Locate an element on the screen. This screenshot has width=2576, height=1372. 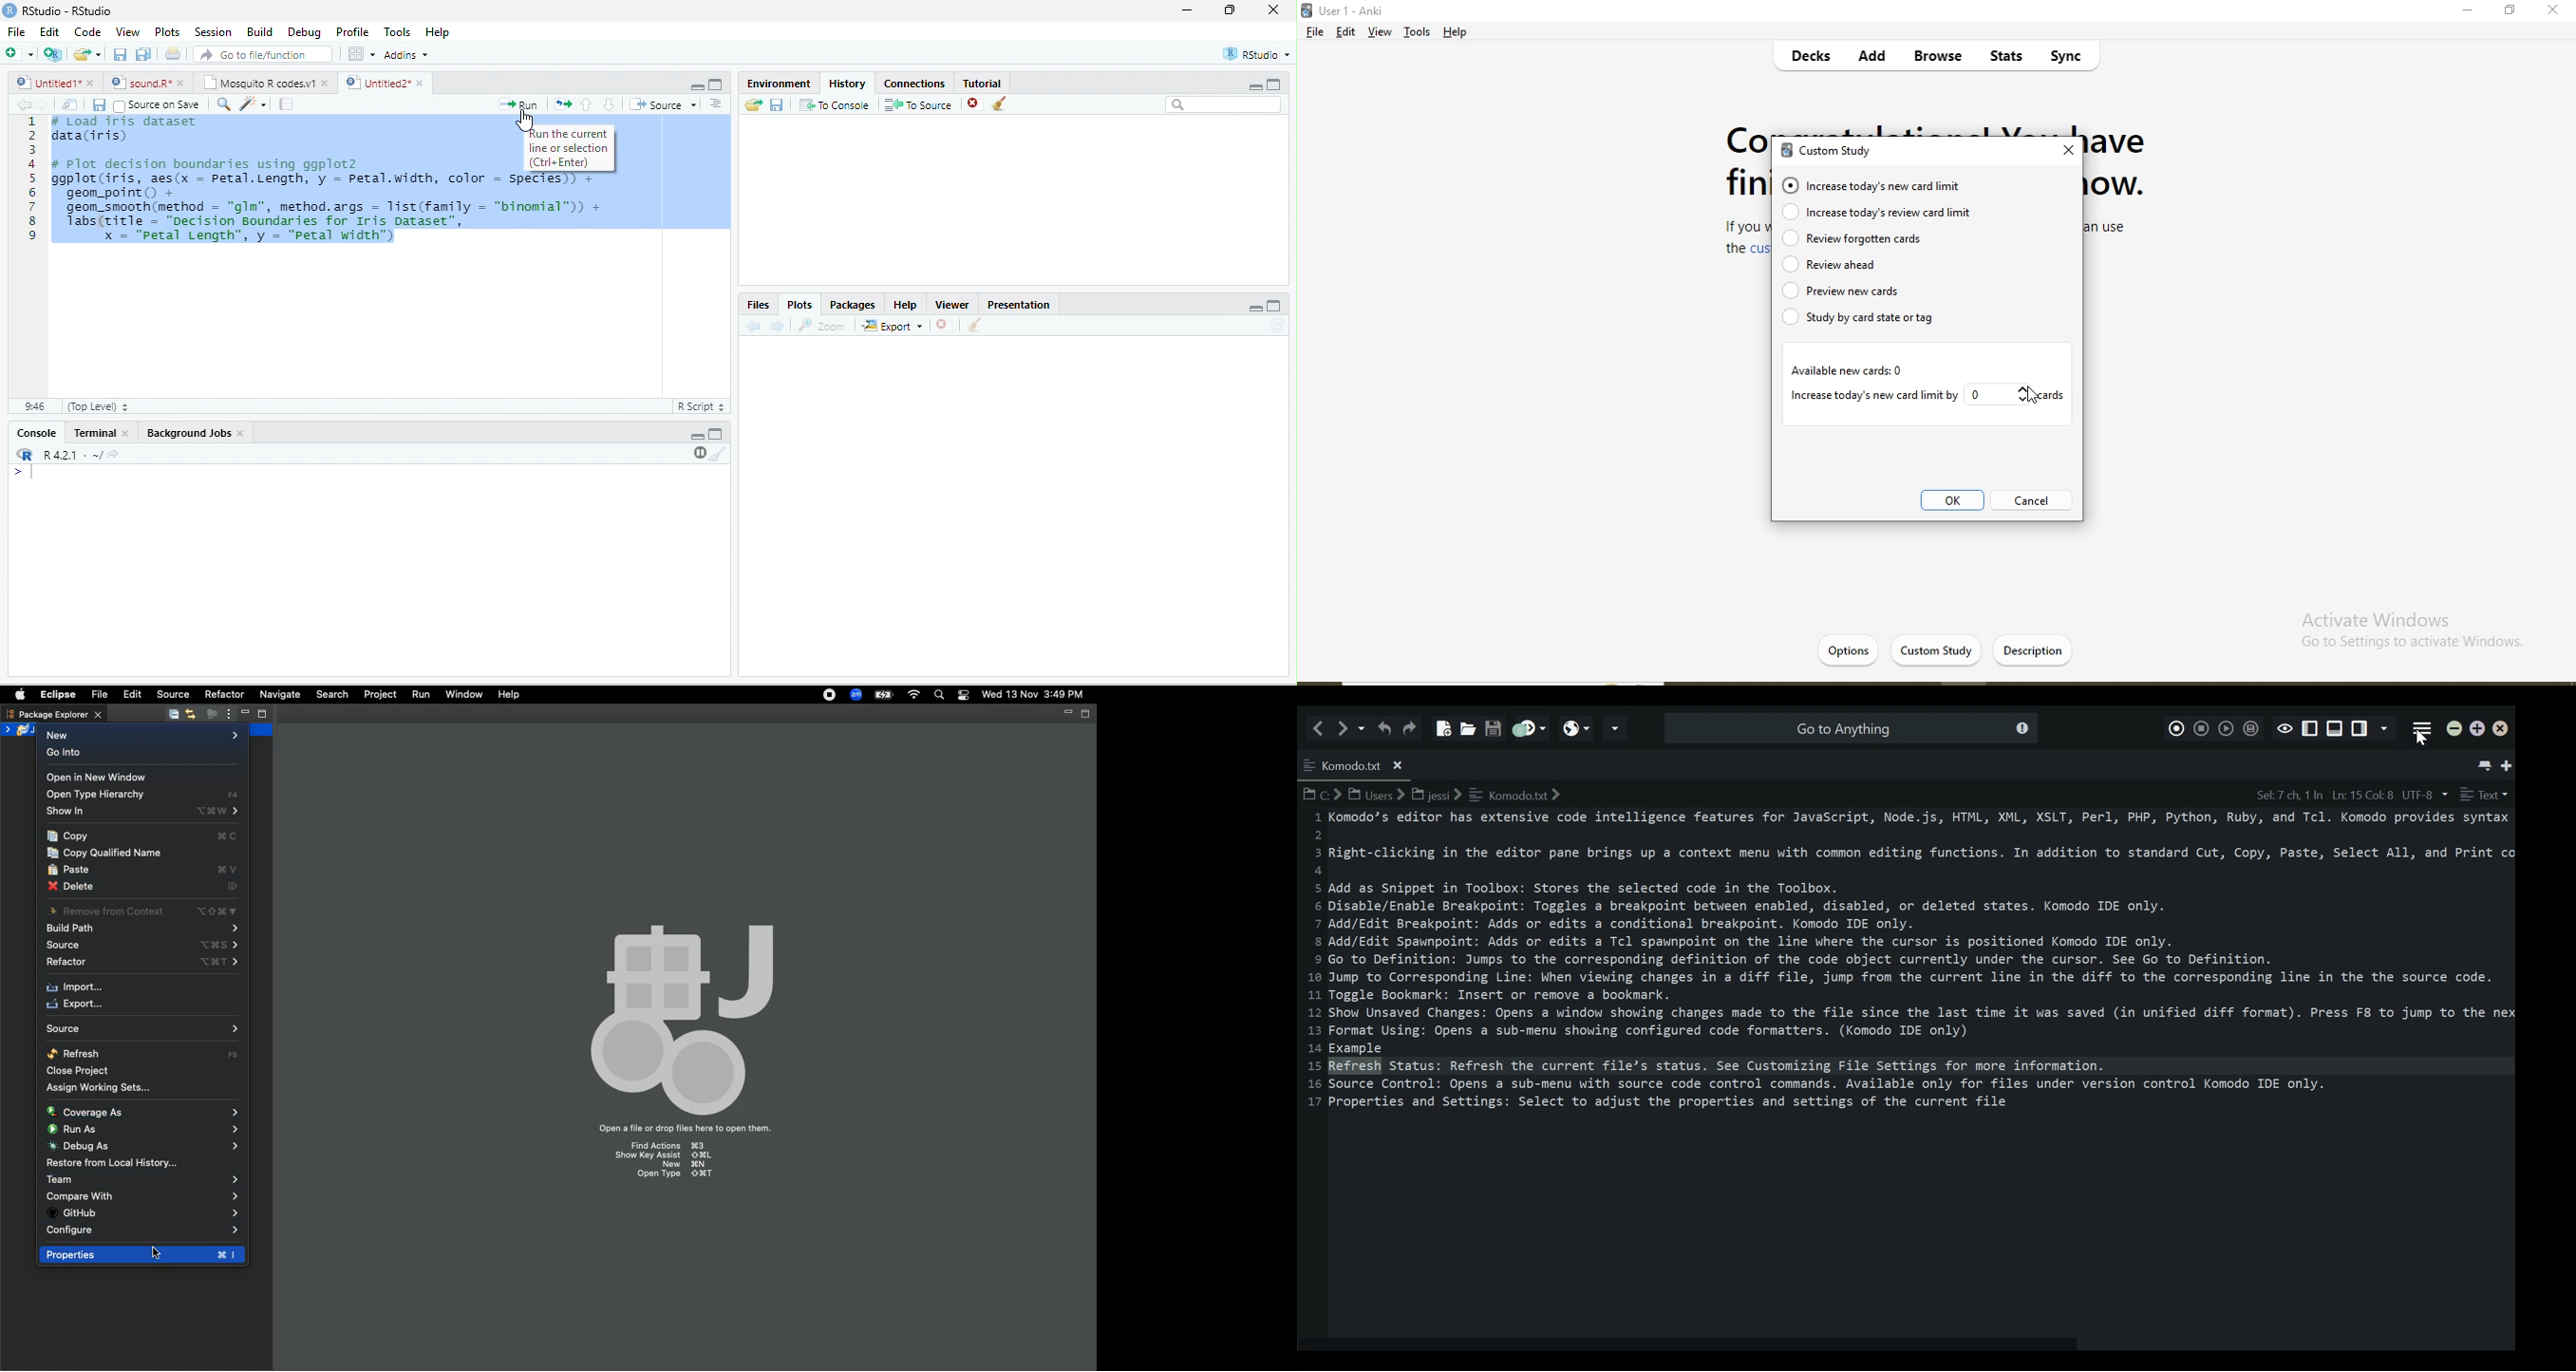
Refresh is located at coordinates (143, 1053).